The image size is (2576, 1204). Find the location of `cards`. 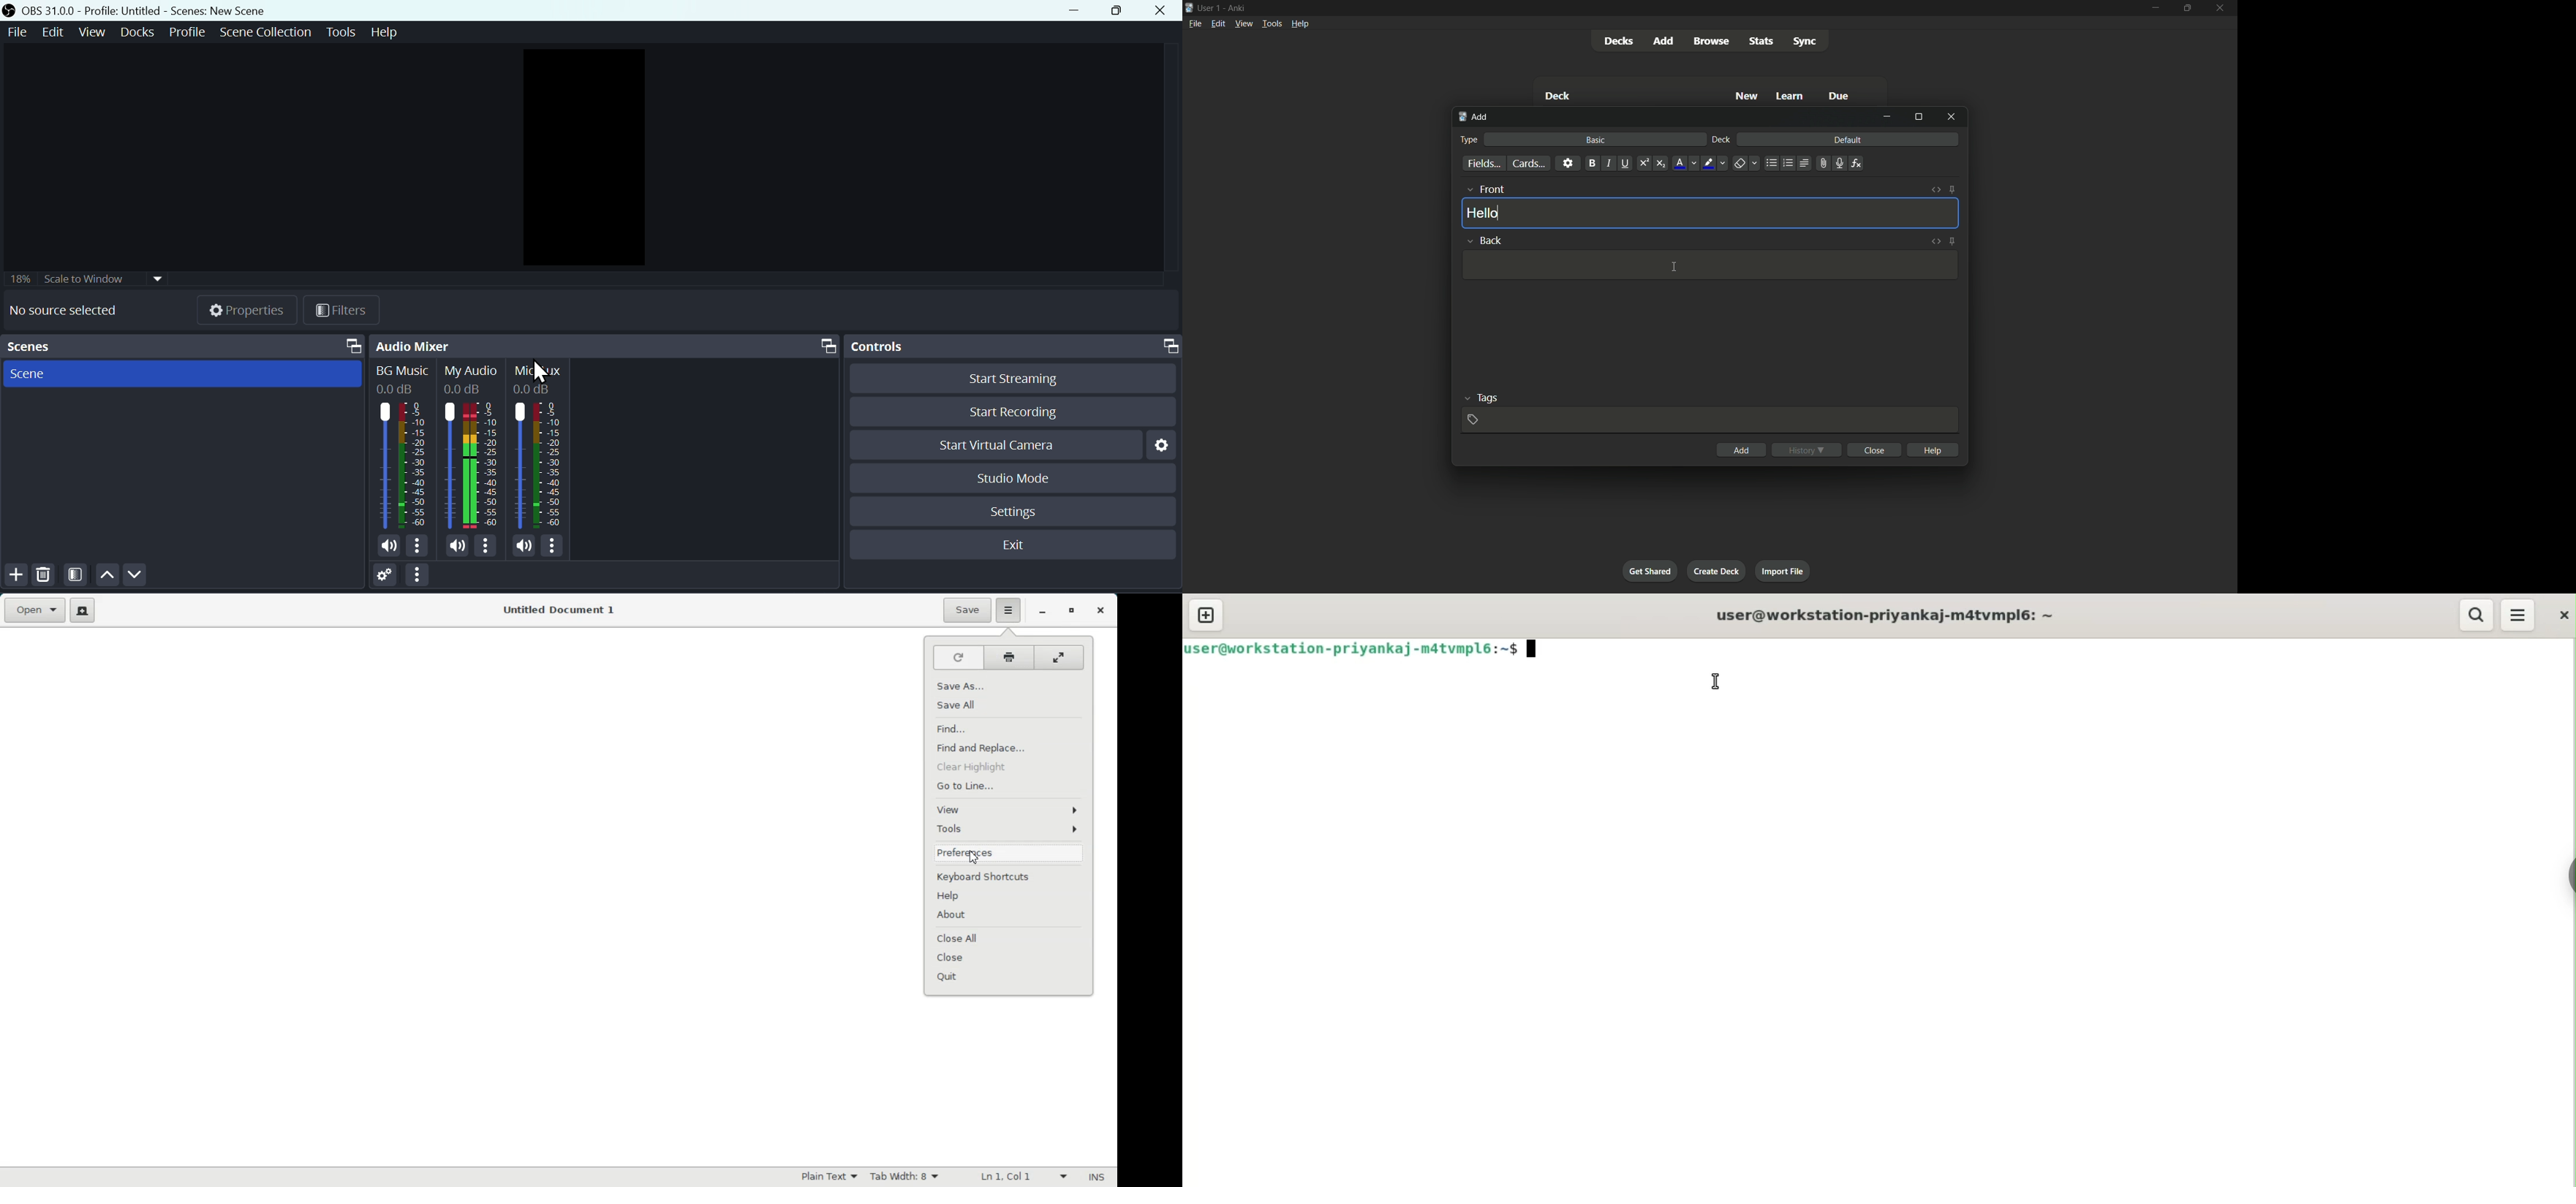

cards is located at coordinates (1528, 164).